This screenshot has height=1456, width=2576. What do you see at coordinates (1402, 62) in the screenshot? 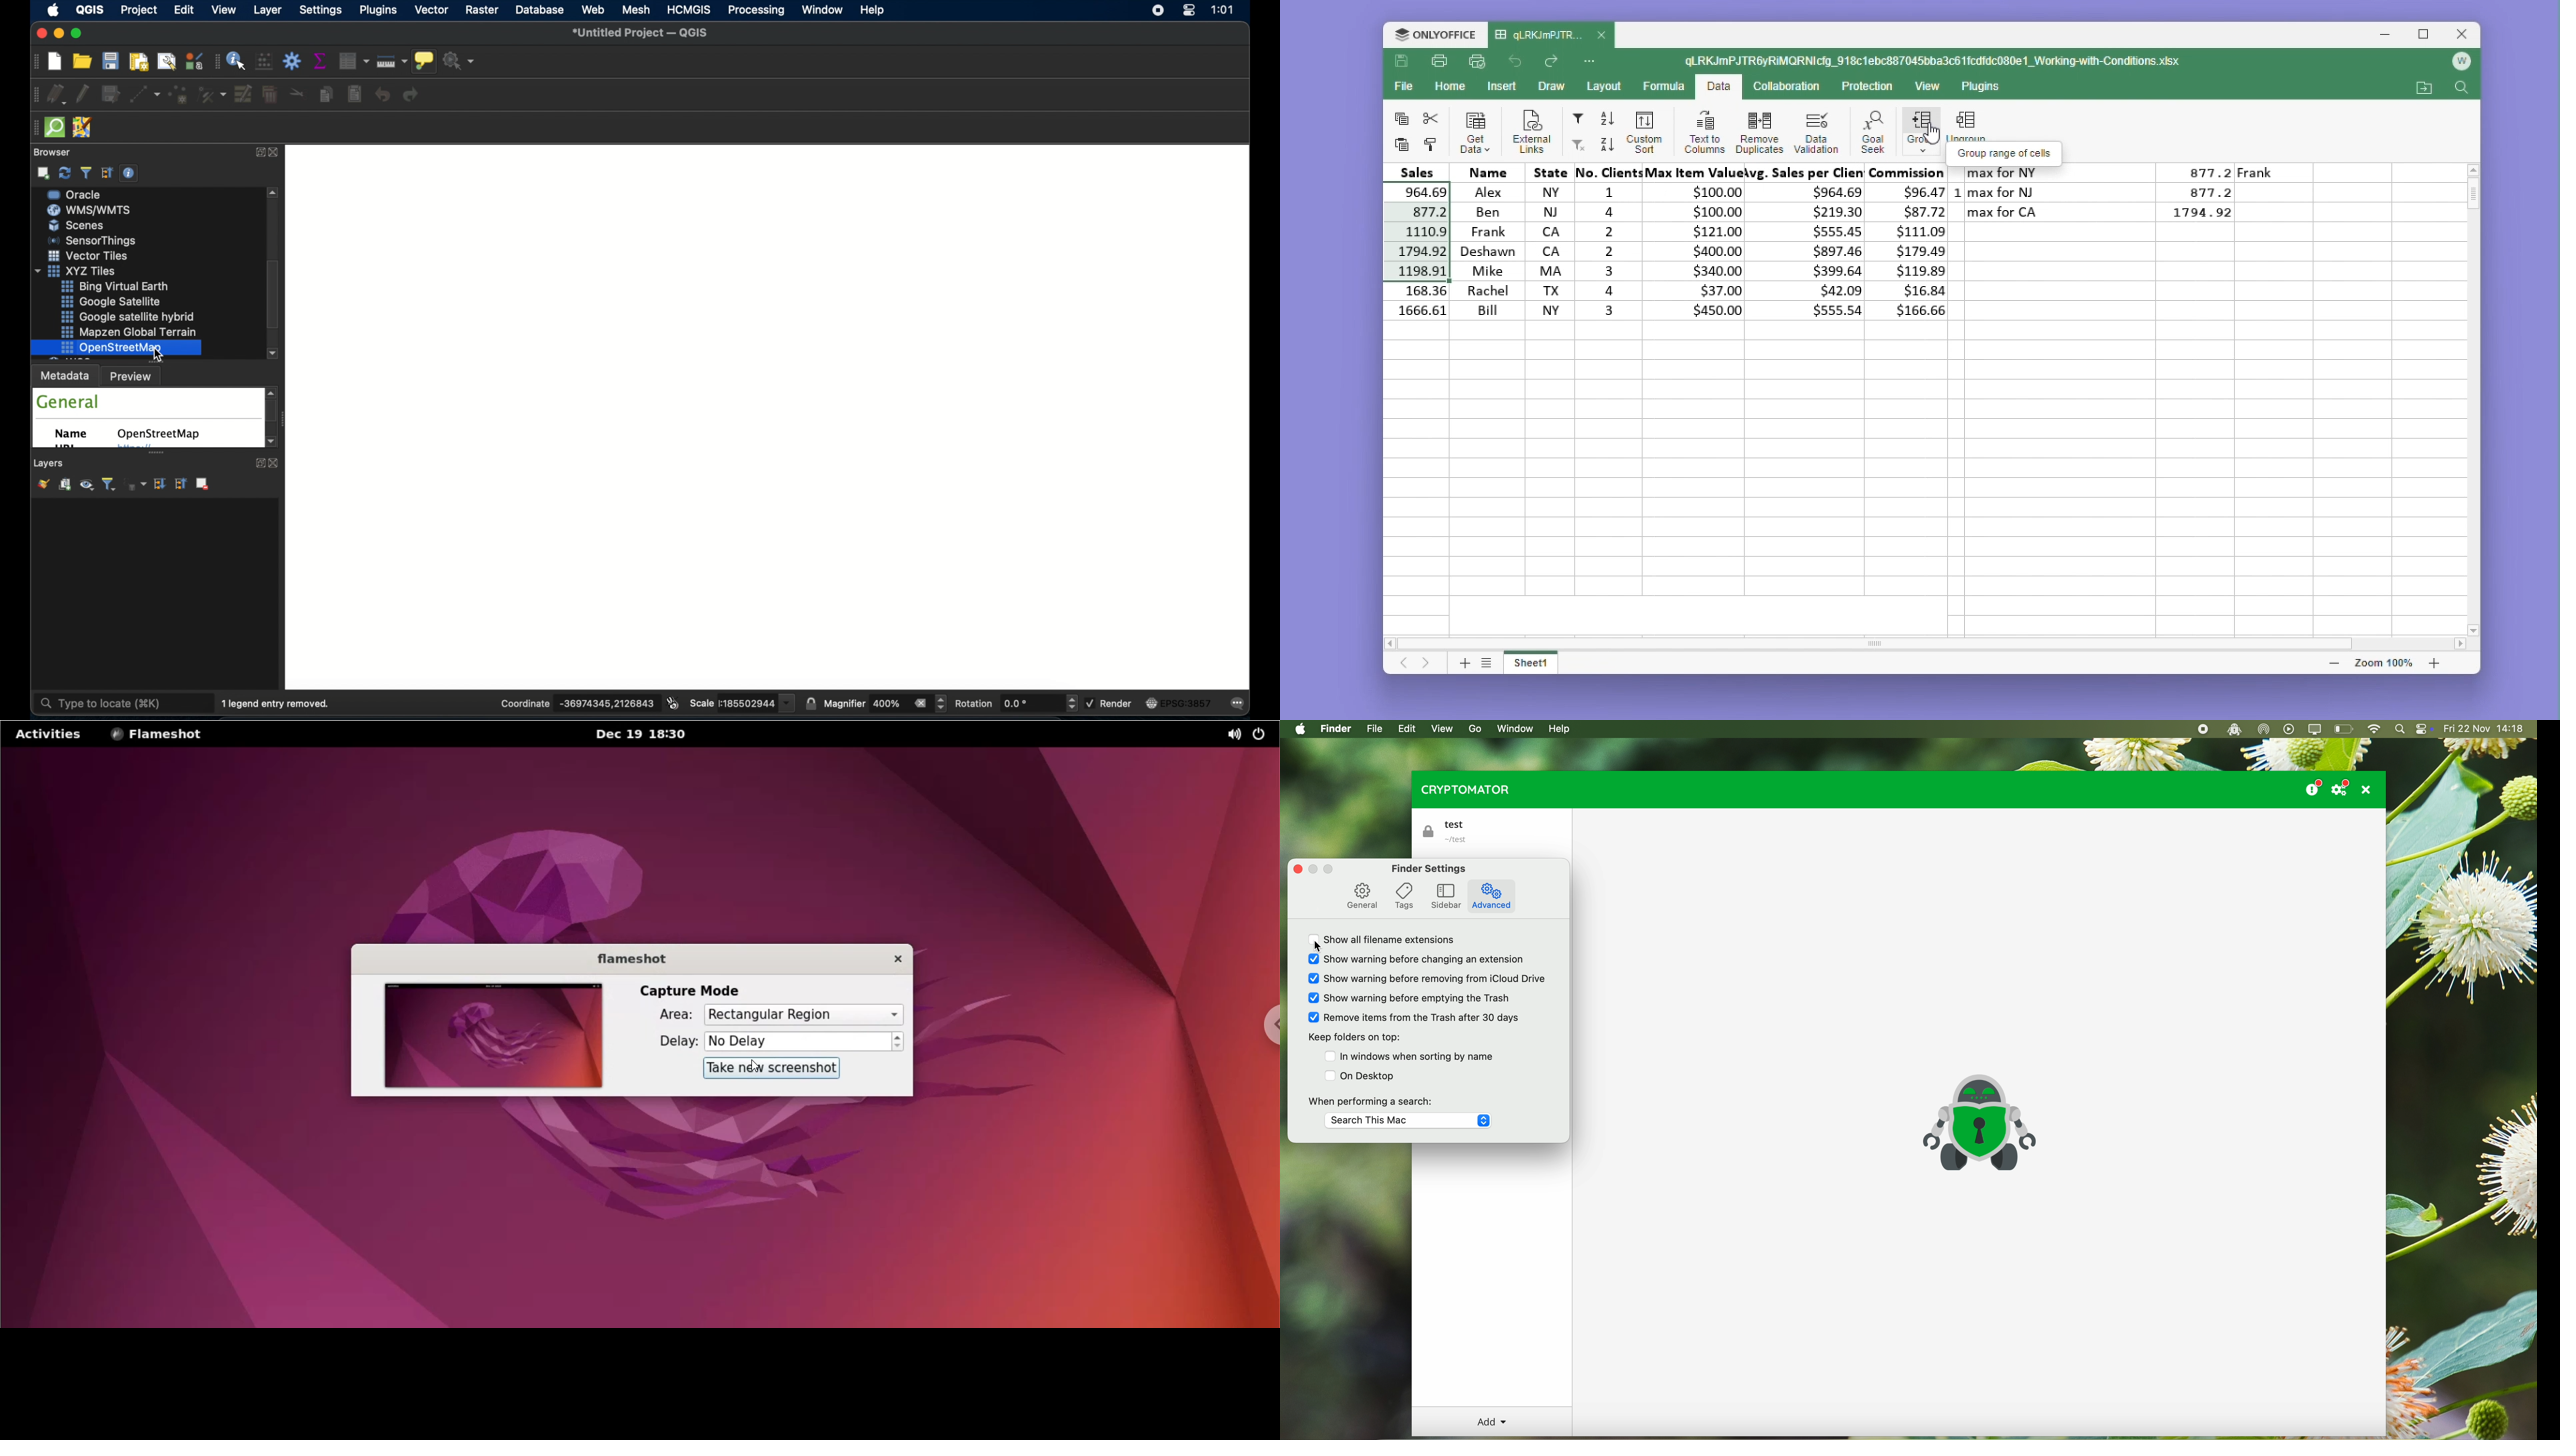
I see `Save` at bounding box center [1402, 62].